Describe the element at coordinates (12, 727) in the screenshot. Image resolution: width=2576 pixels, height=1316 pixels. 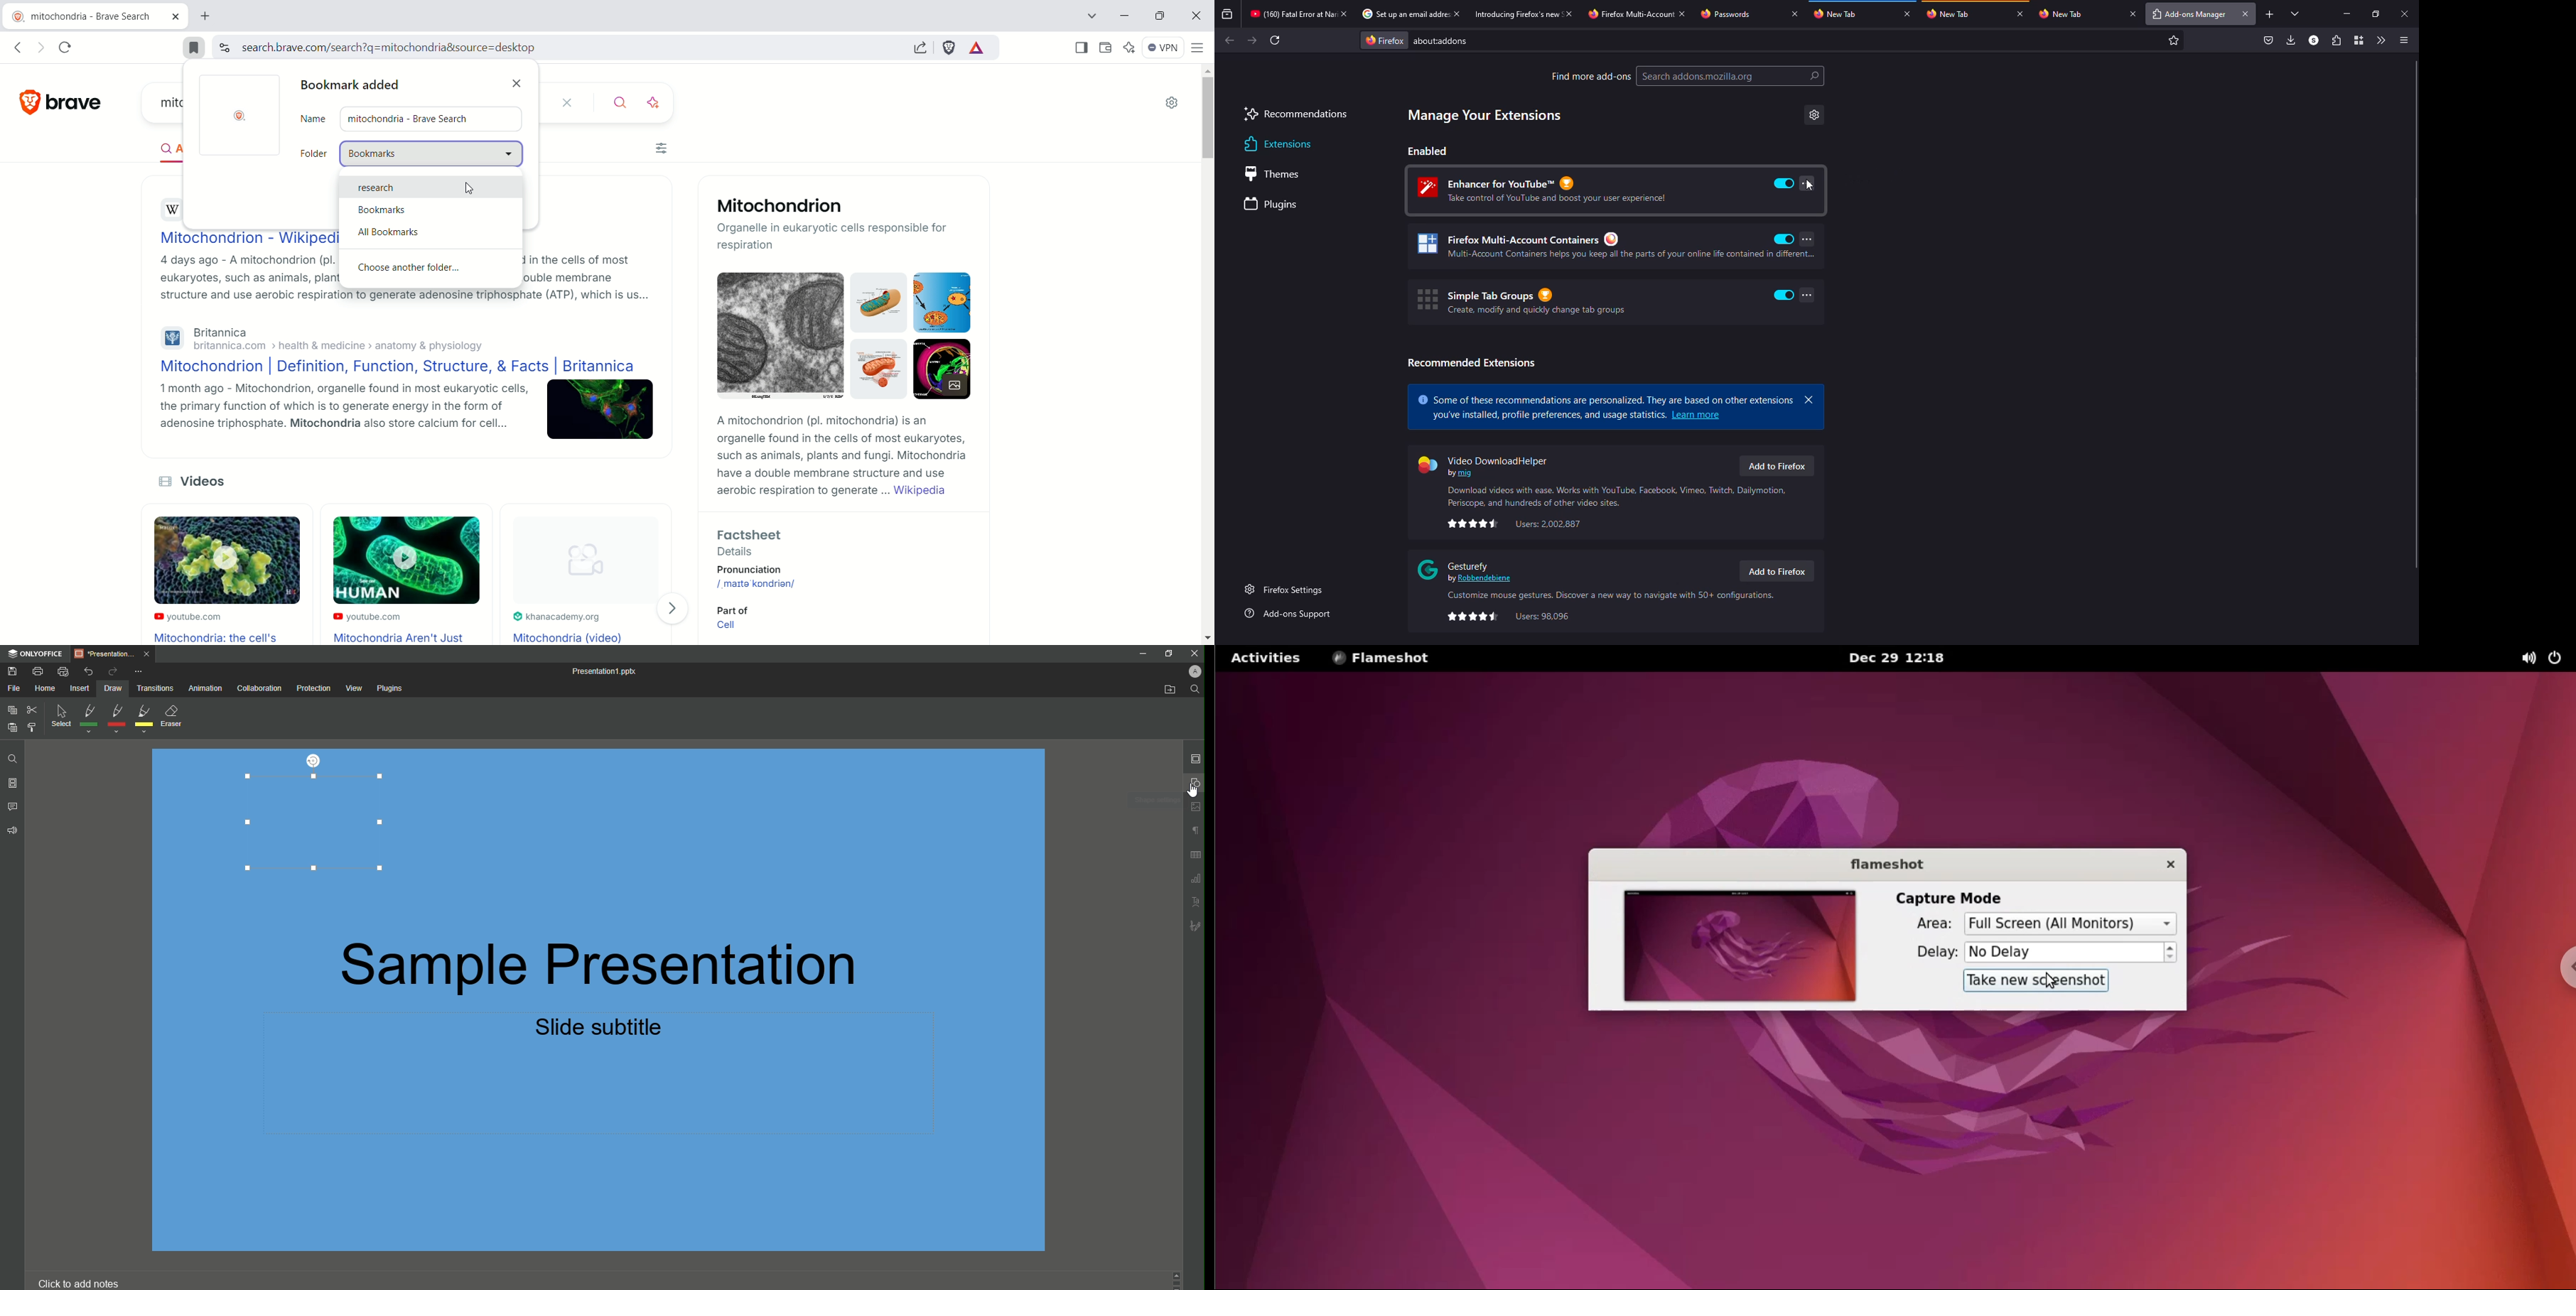
I see `Paste` at that location.